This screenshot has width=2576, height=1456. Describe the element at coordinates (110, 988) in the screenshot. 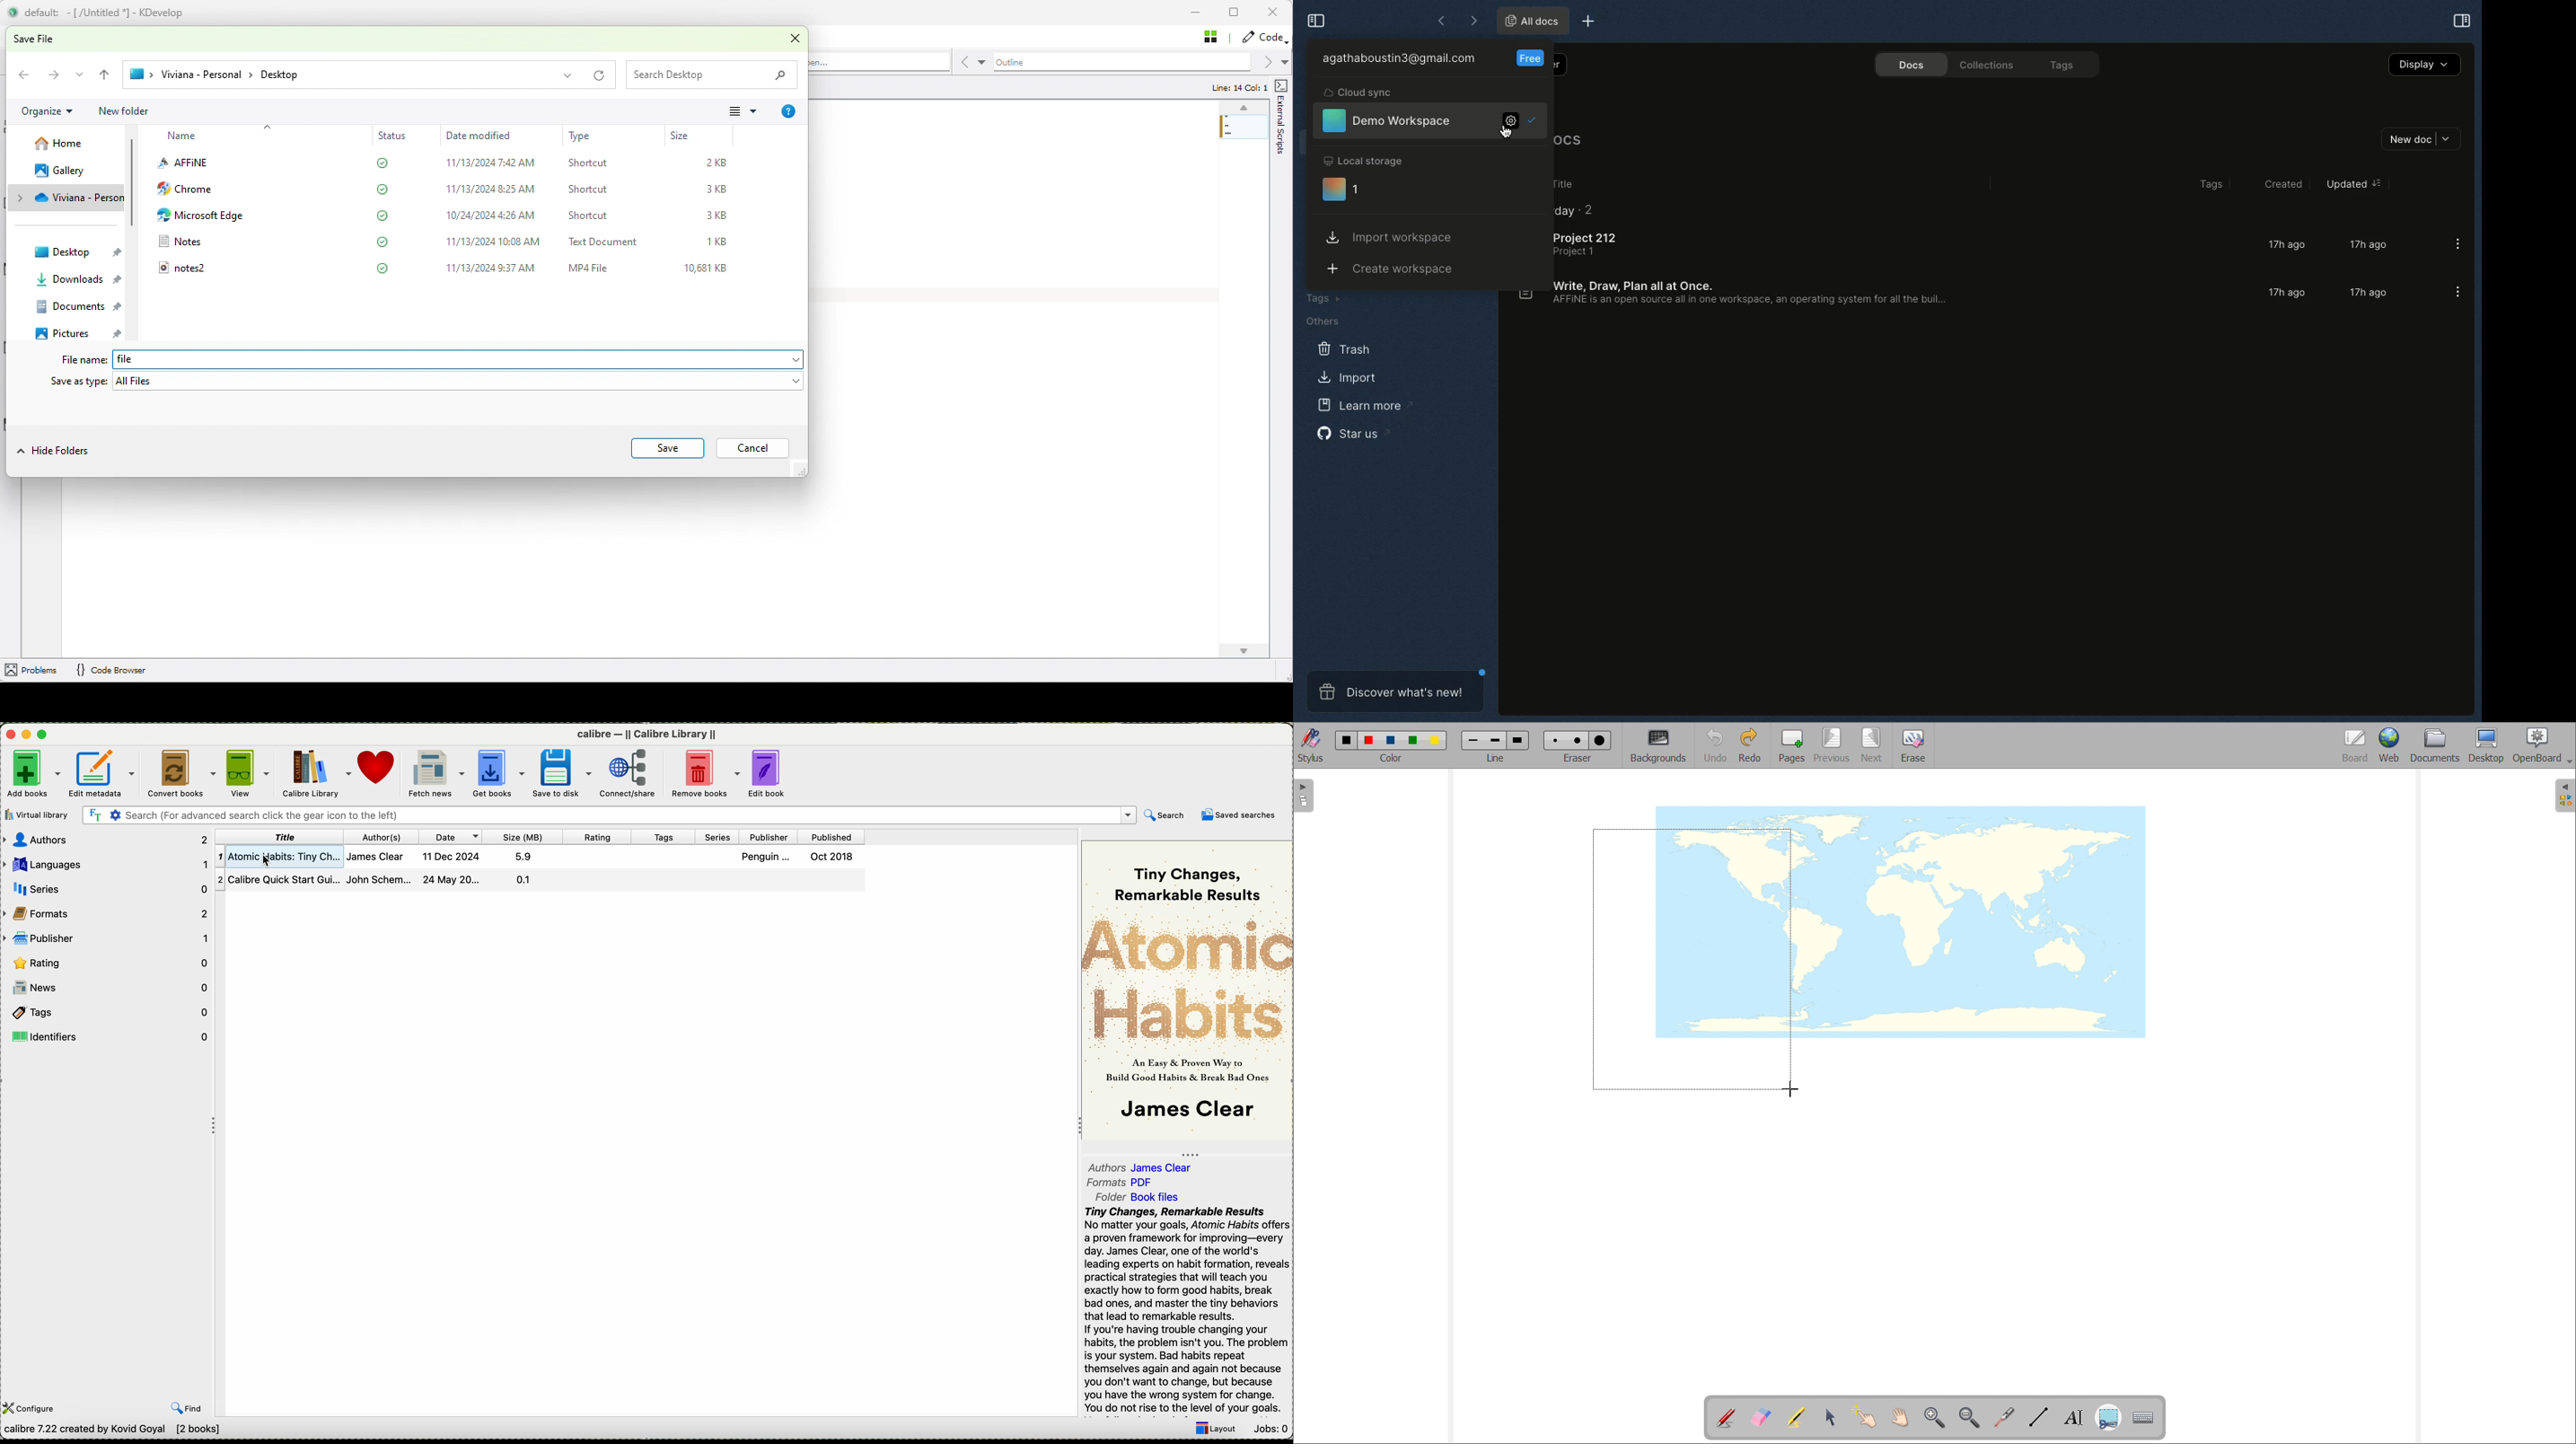

I see `news` at that location.